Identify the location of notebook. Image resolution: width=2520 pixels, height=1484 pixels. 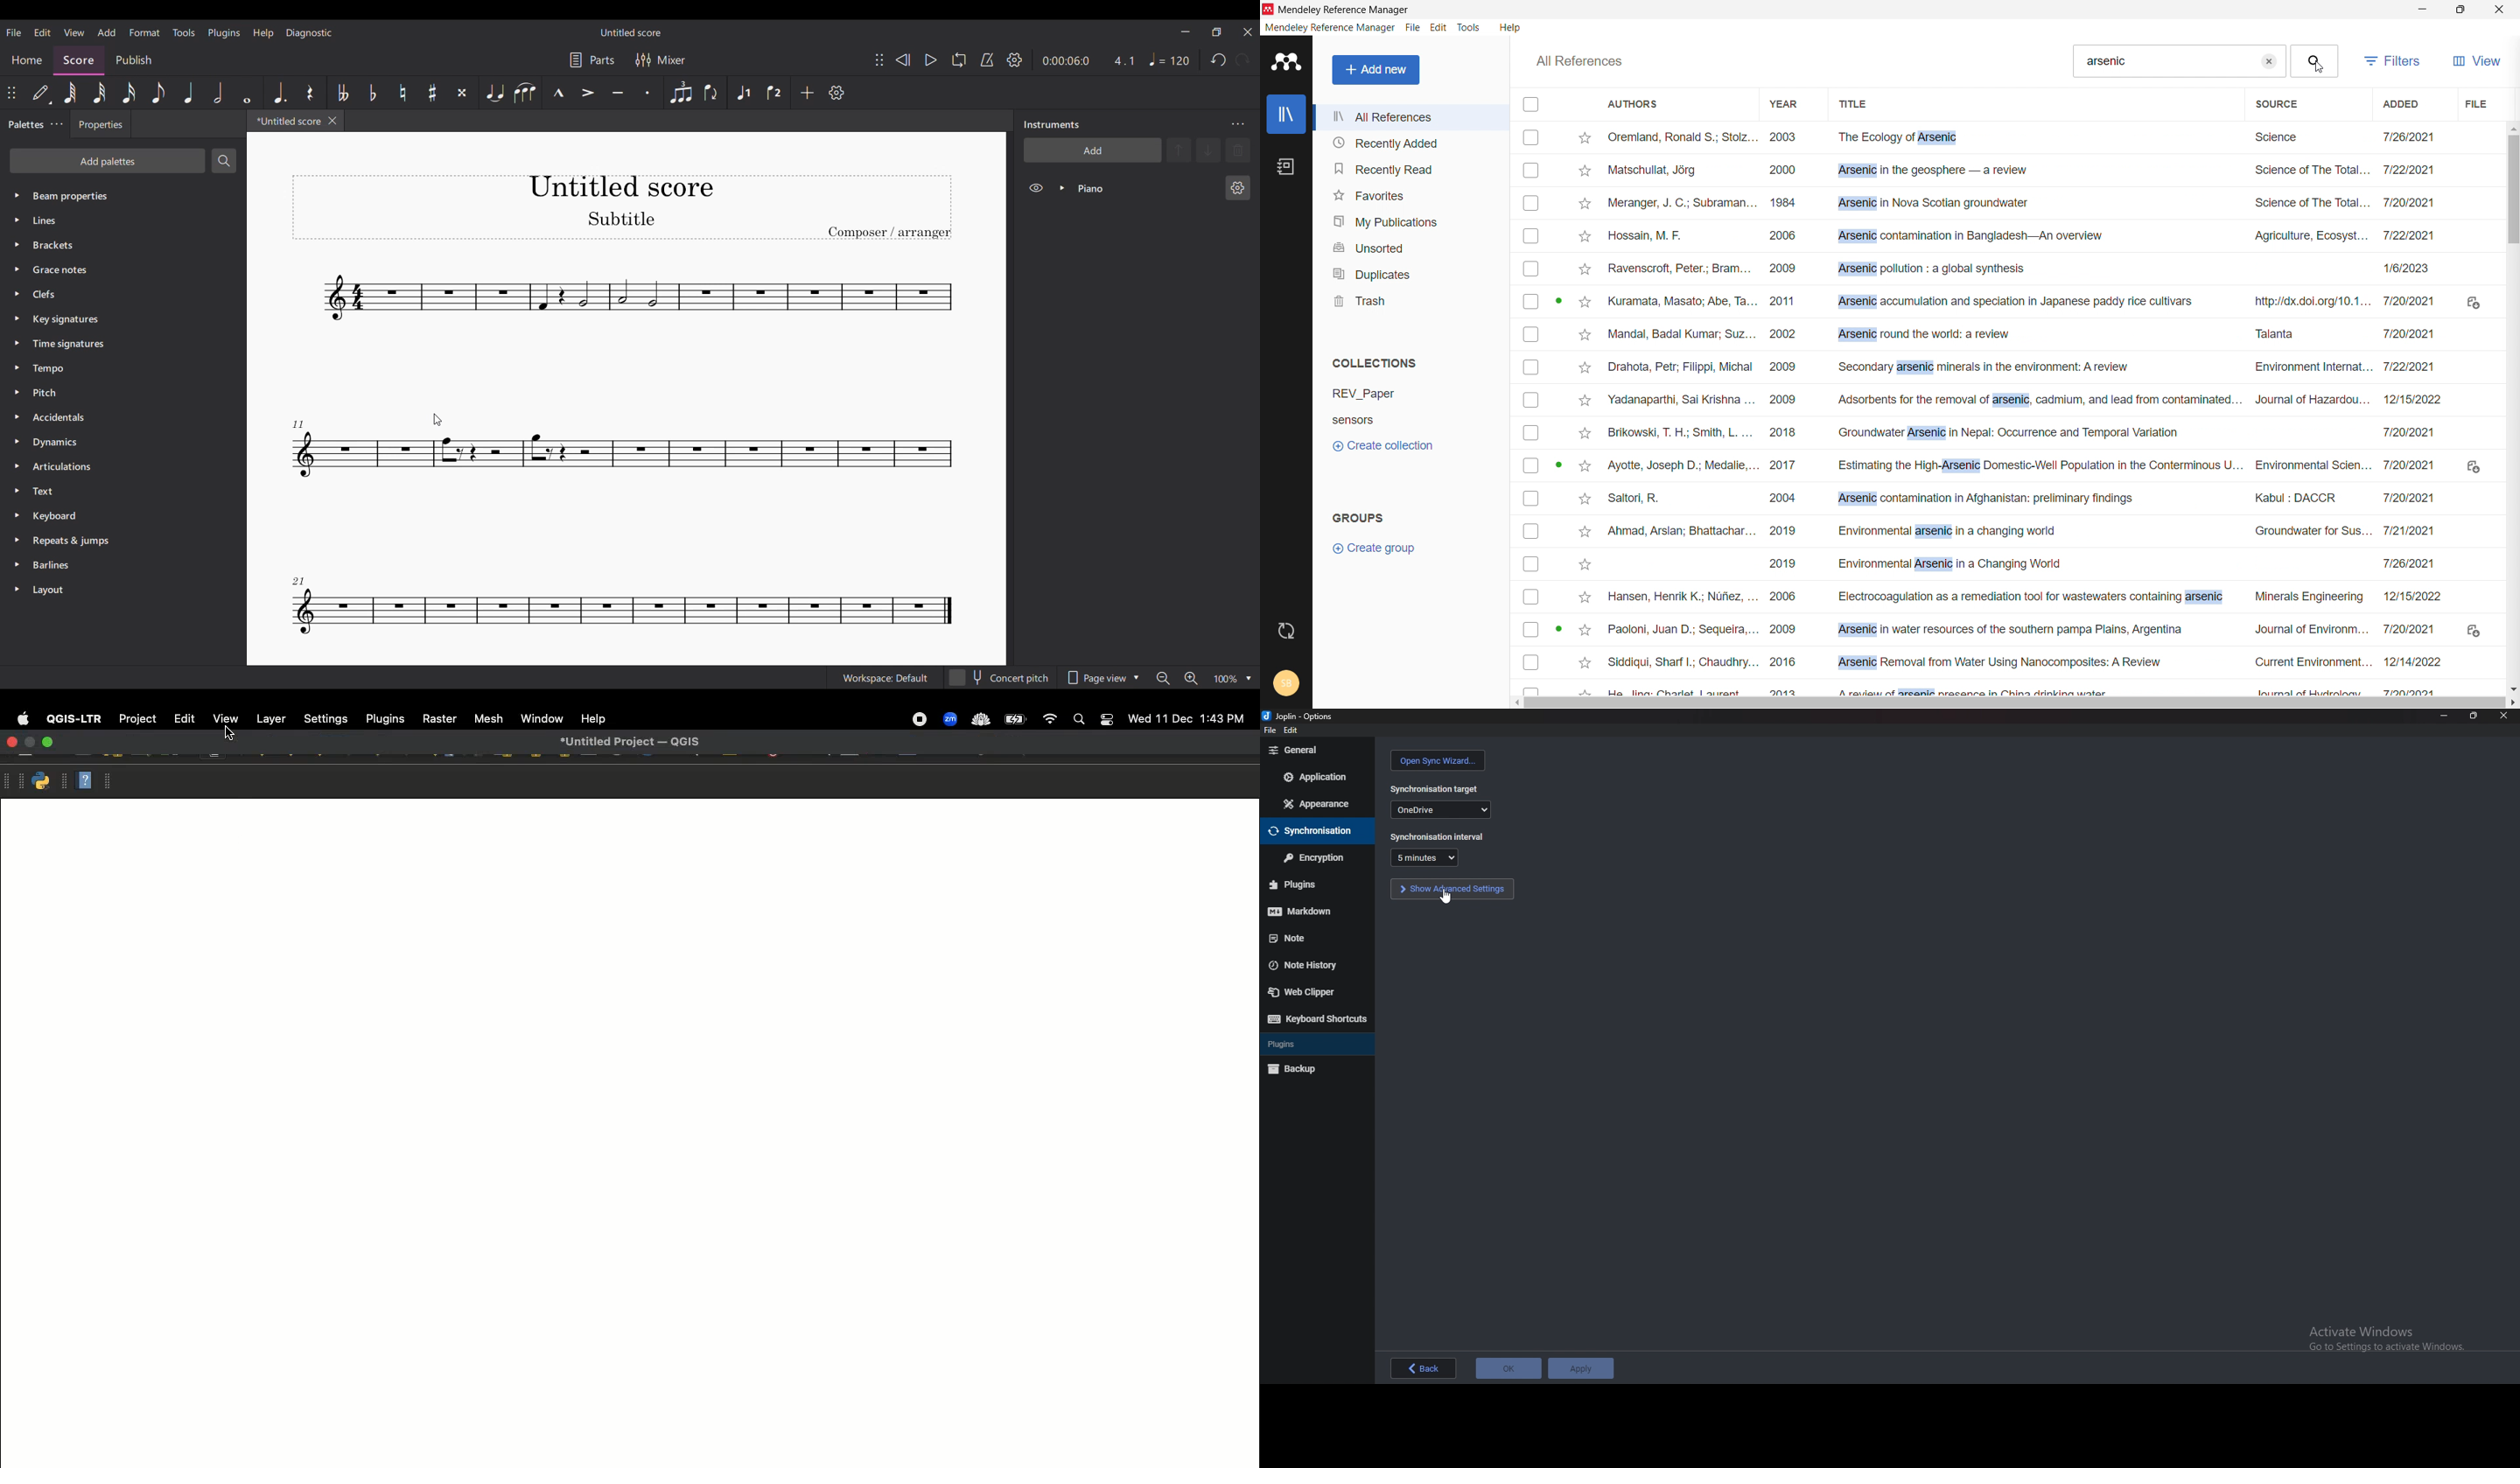
(1286, 167).